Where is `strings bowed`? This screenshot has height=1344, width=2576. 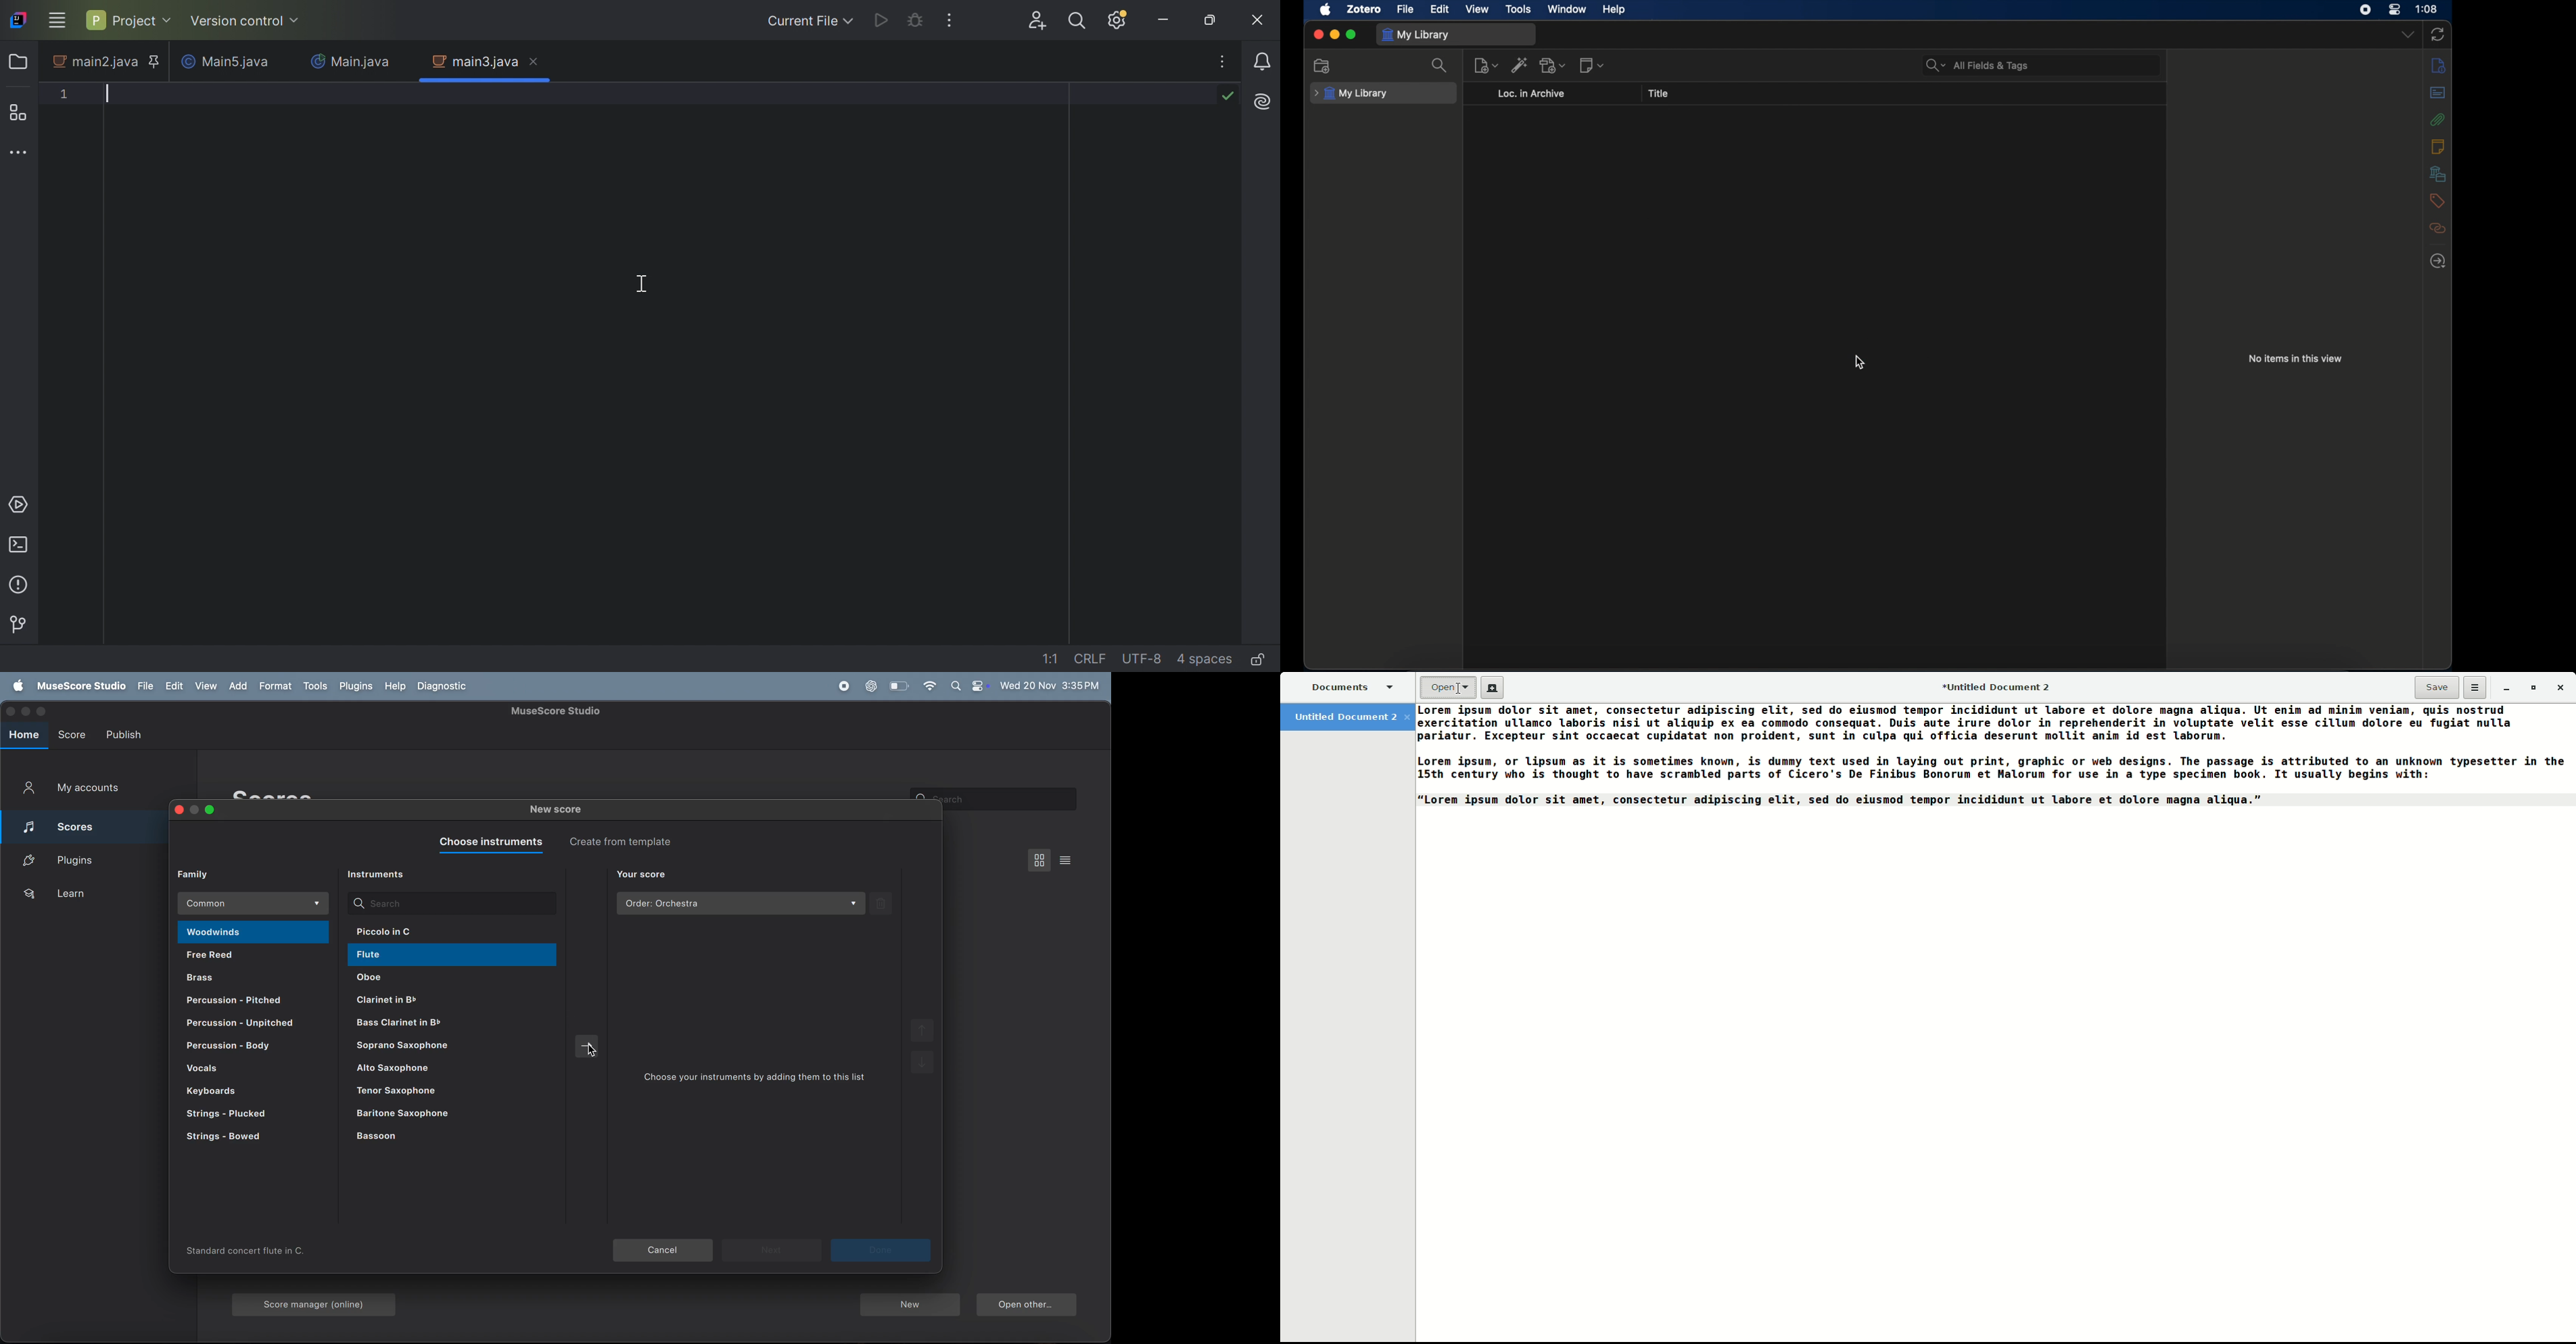 strings bowed is located at coordinates (239, 1140).